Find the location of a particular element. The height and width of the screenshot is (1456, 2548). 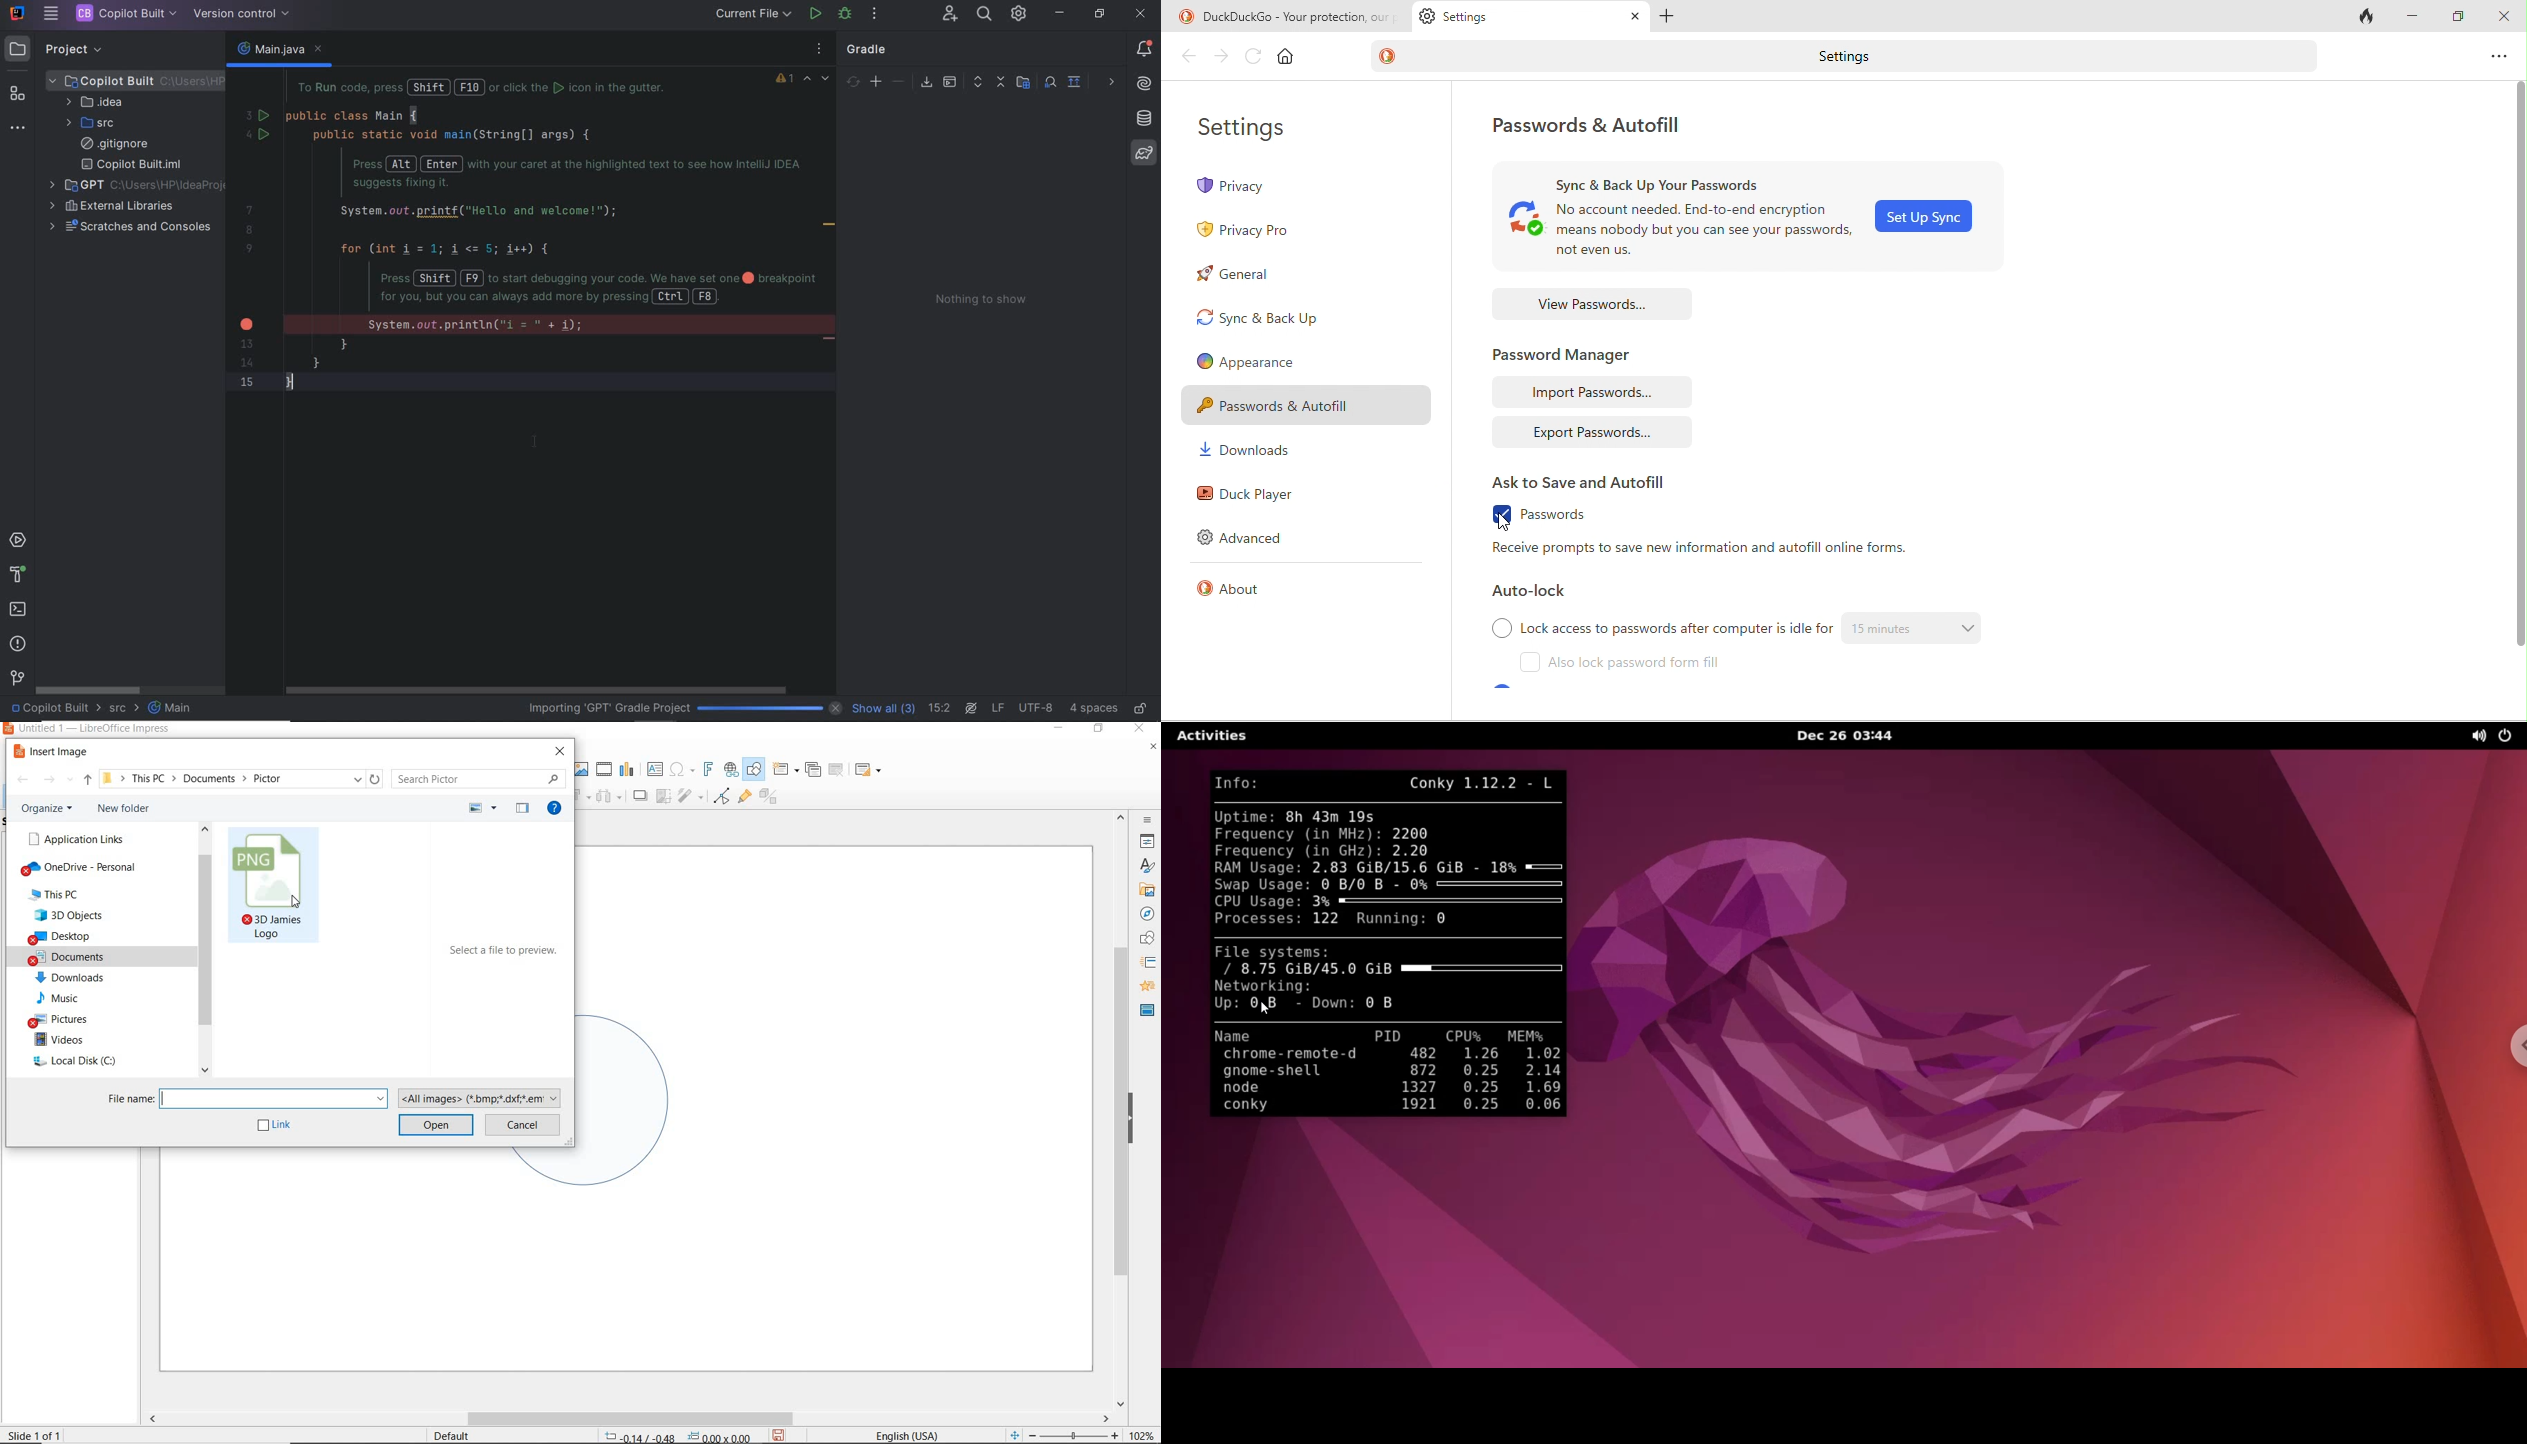

refresh is located at coordinates (1254, 56).